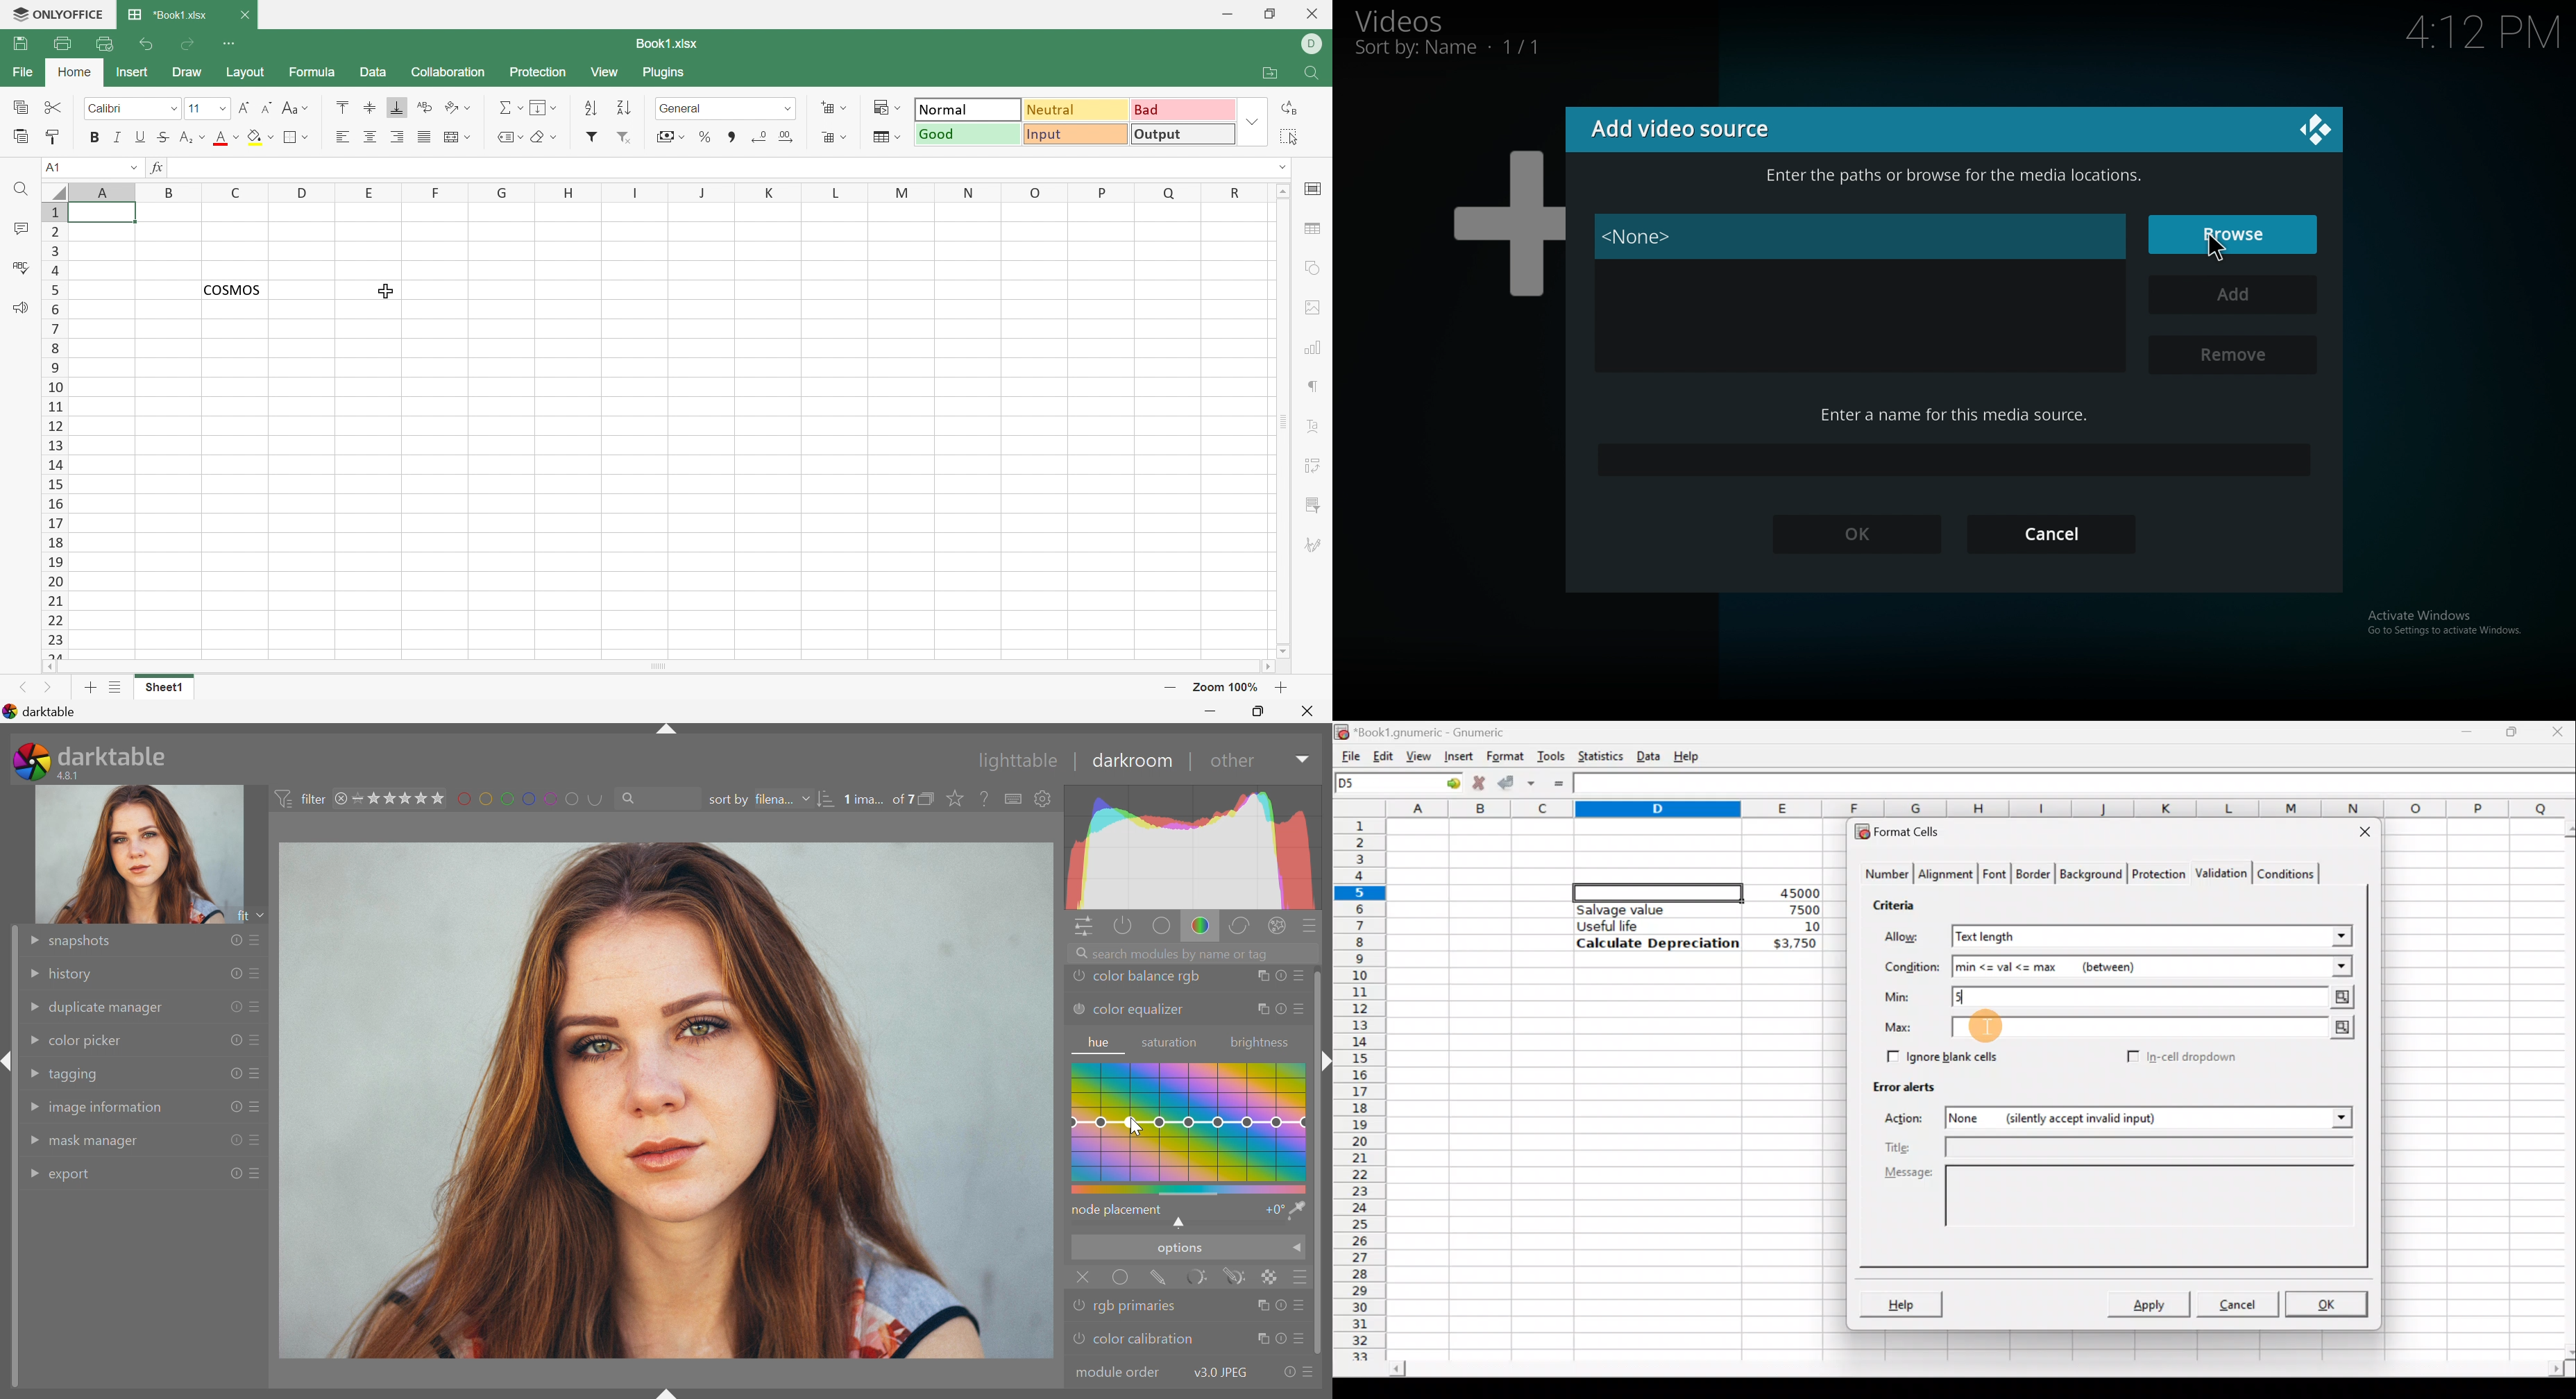  Describe the element at coordinates (398, 139) in the screenshot. I see `Align Right` at that location.